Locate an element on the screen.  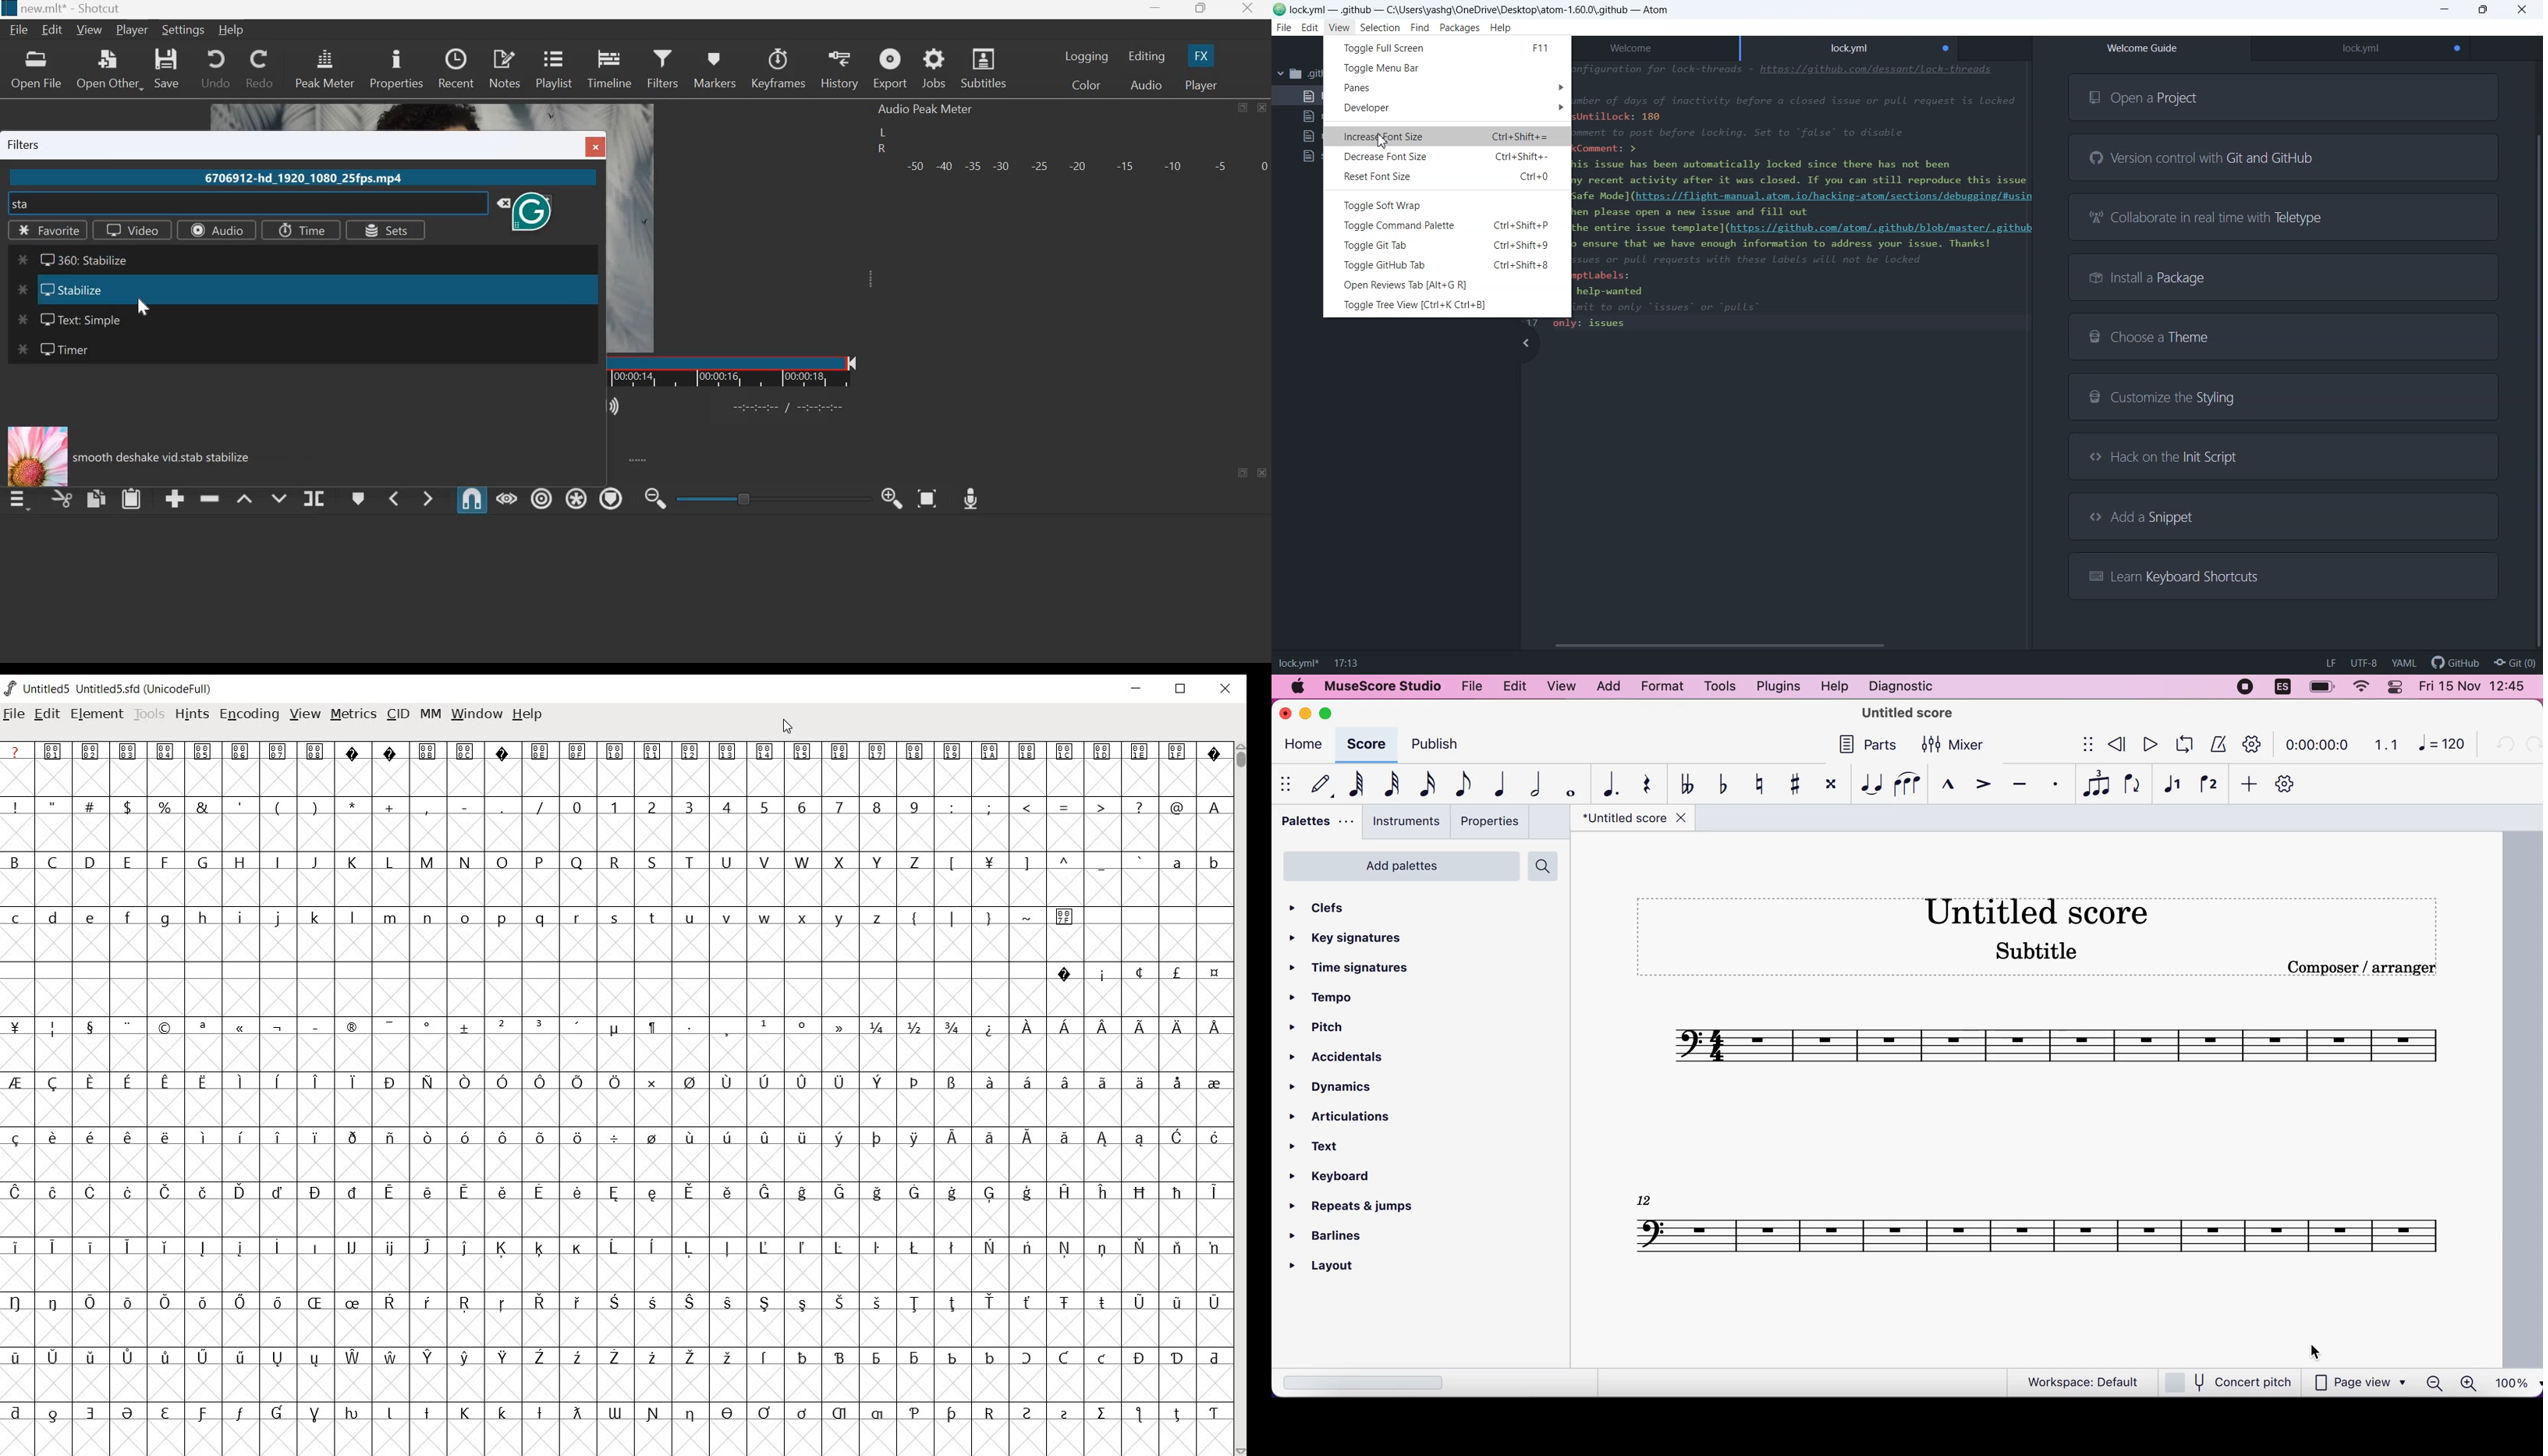
Timer is located at coordinates (52, 349).